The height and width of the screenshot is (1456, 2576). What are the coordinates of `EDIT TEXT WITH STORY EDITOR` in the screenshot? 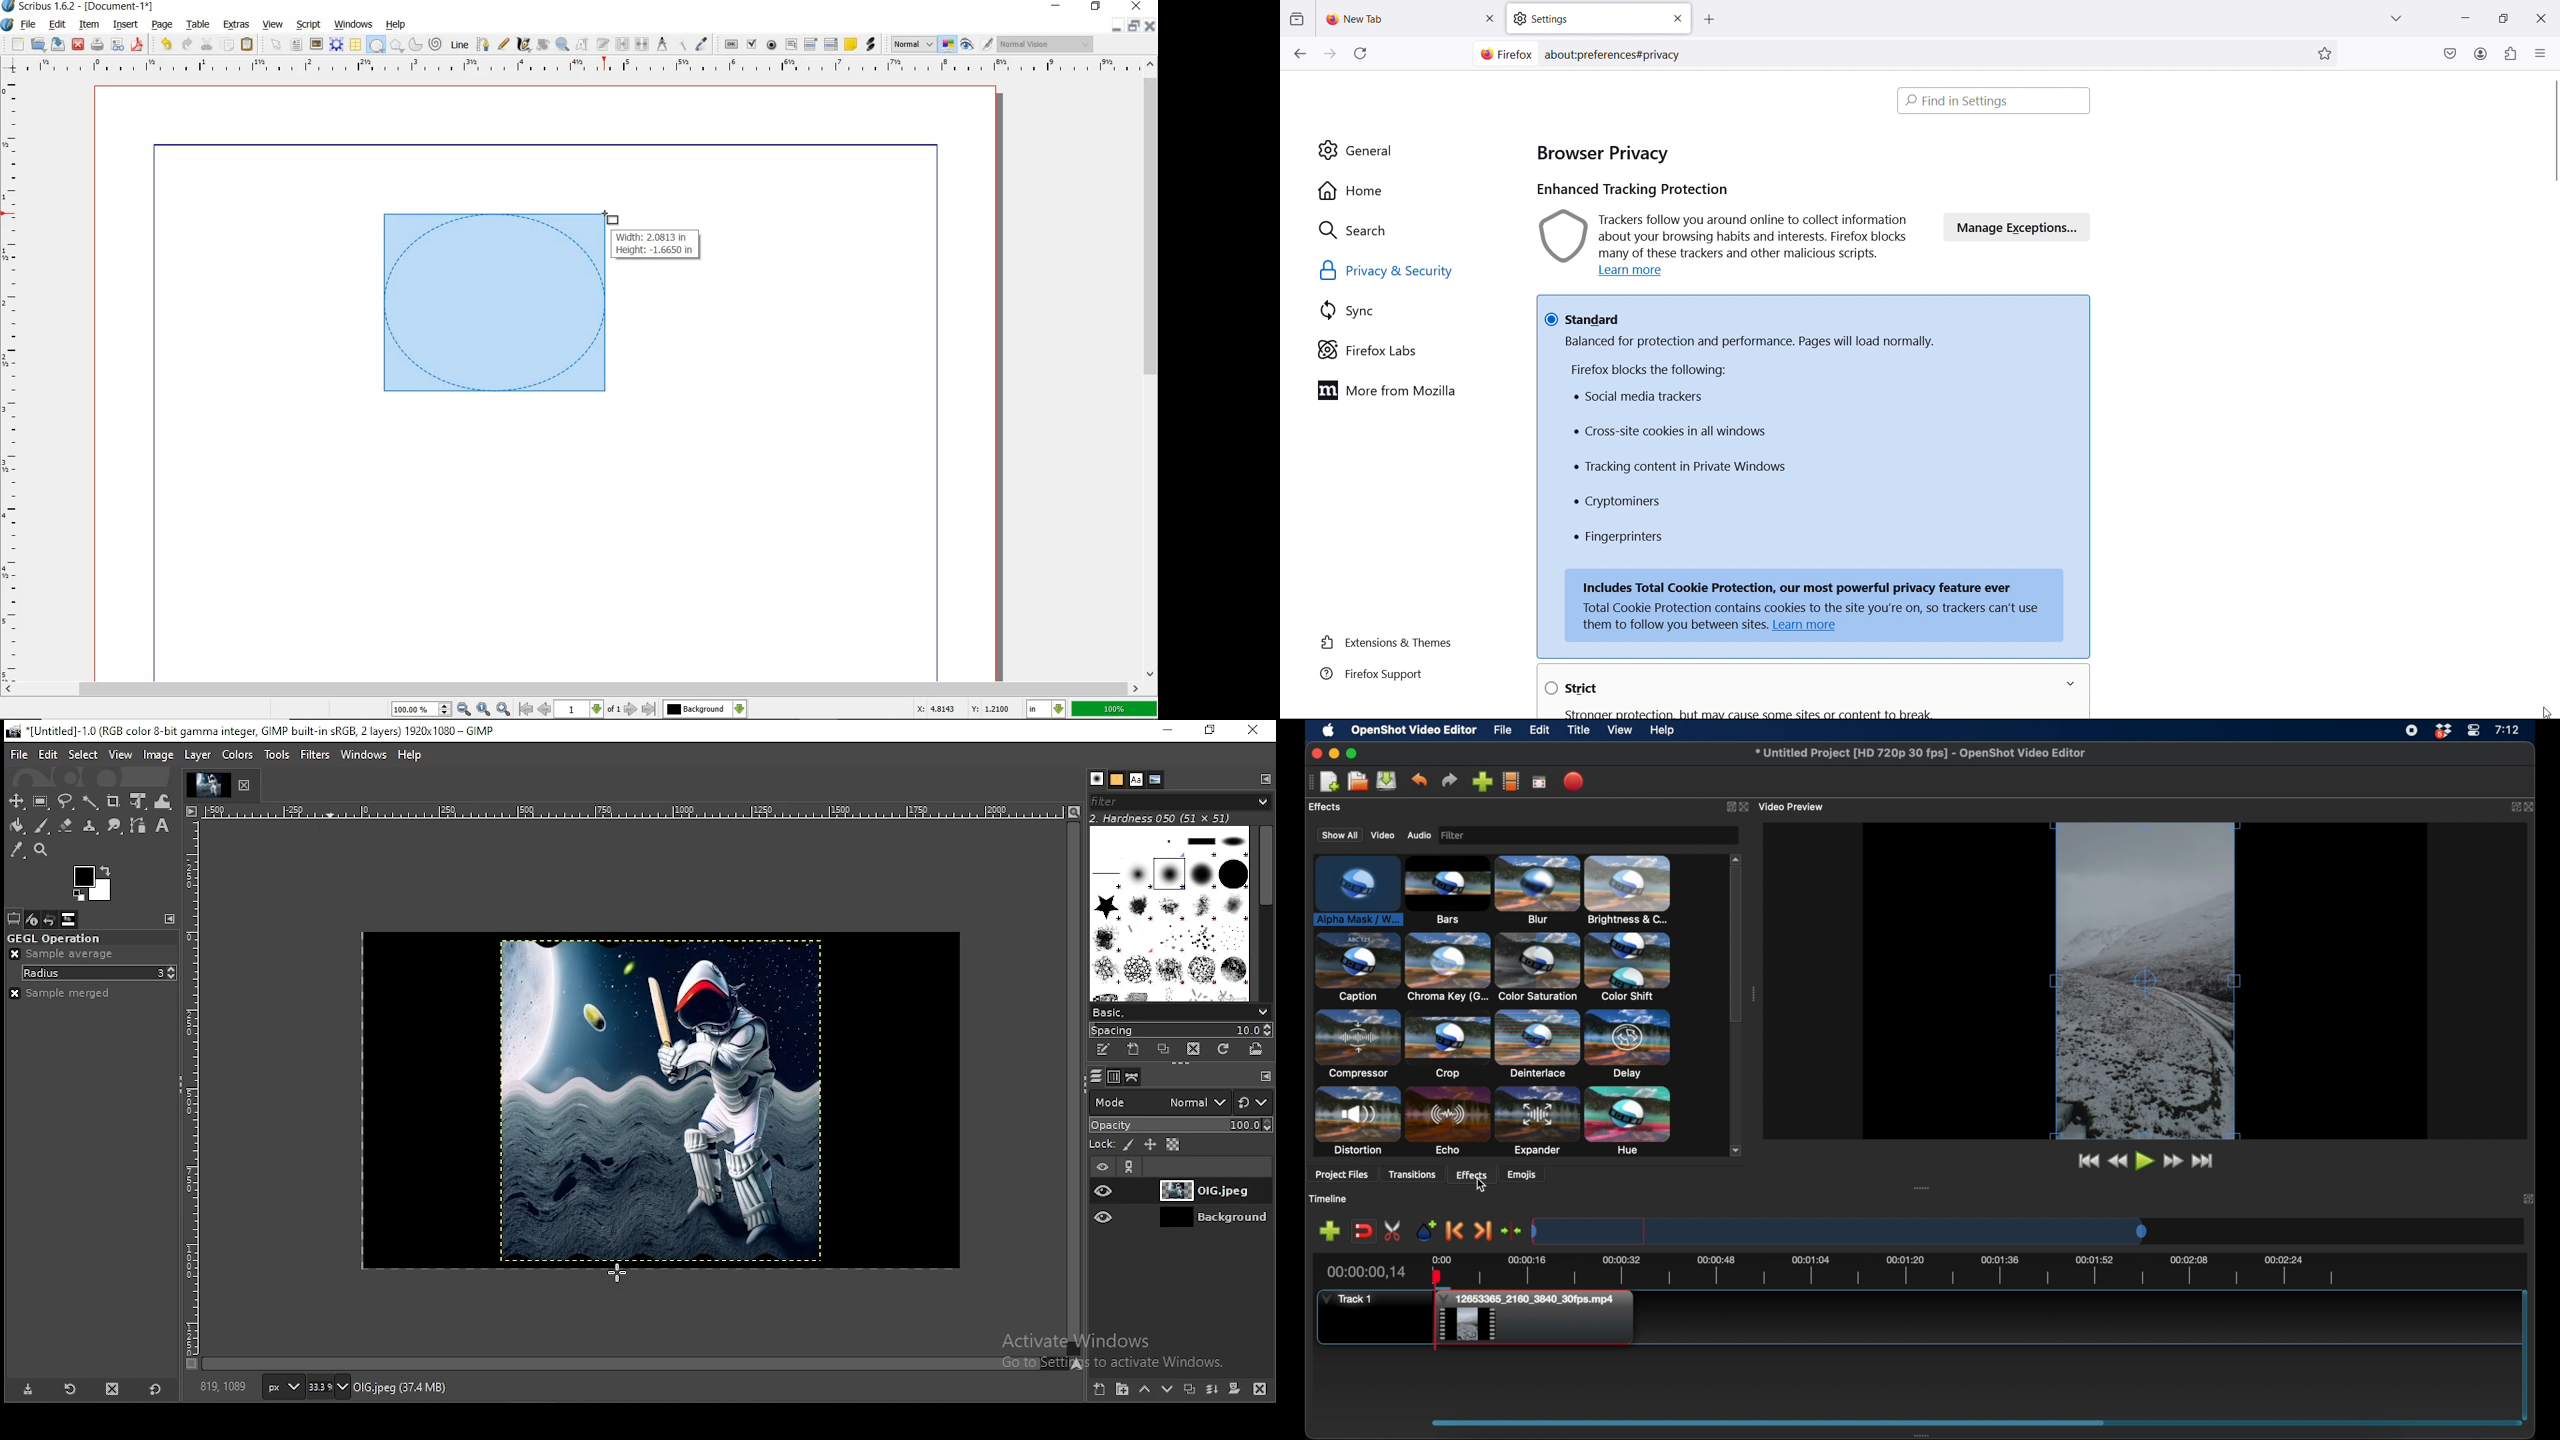 It's located at (603, 44).